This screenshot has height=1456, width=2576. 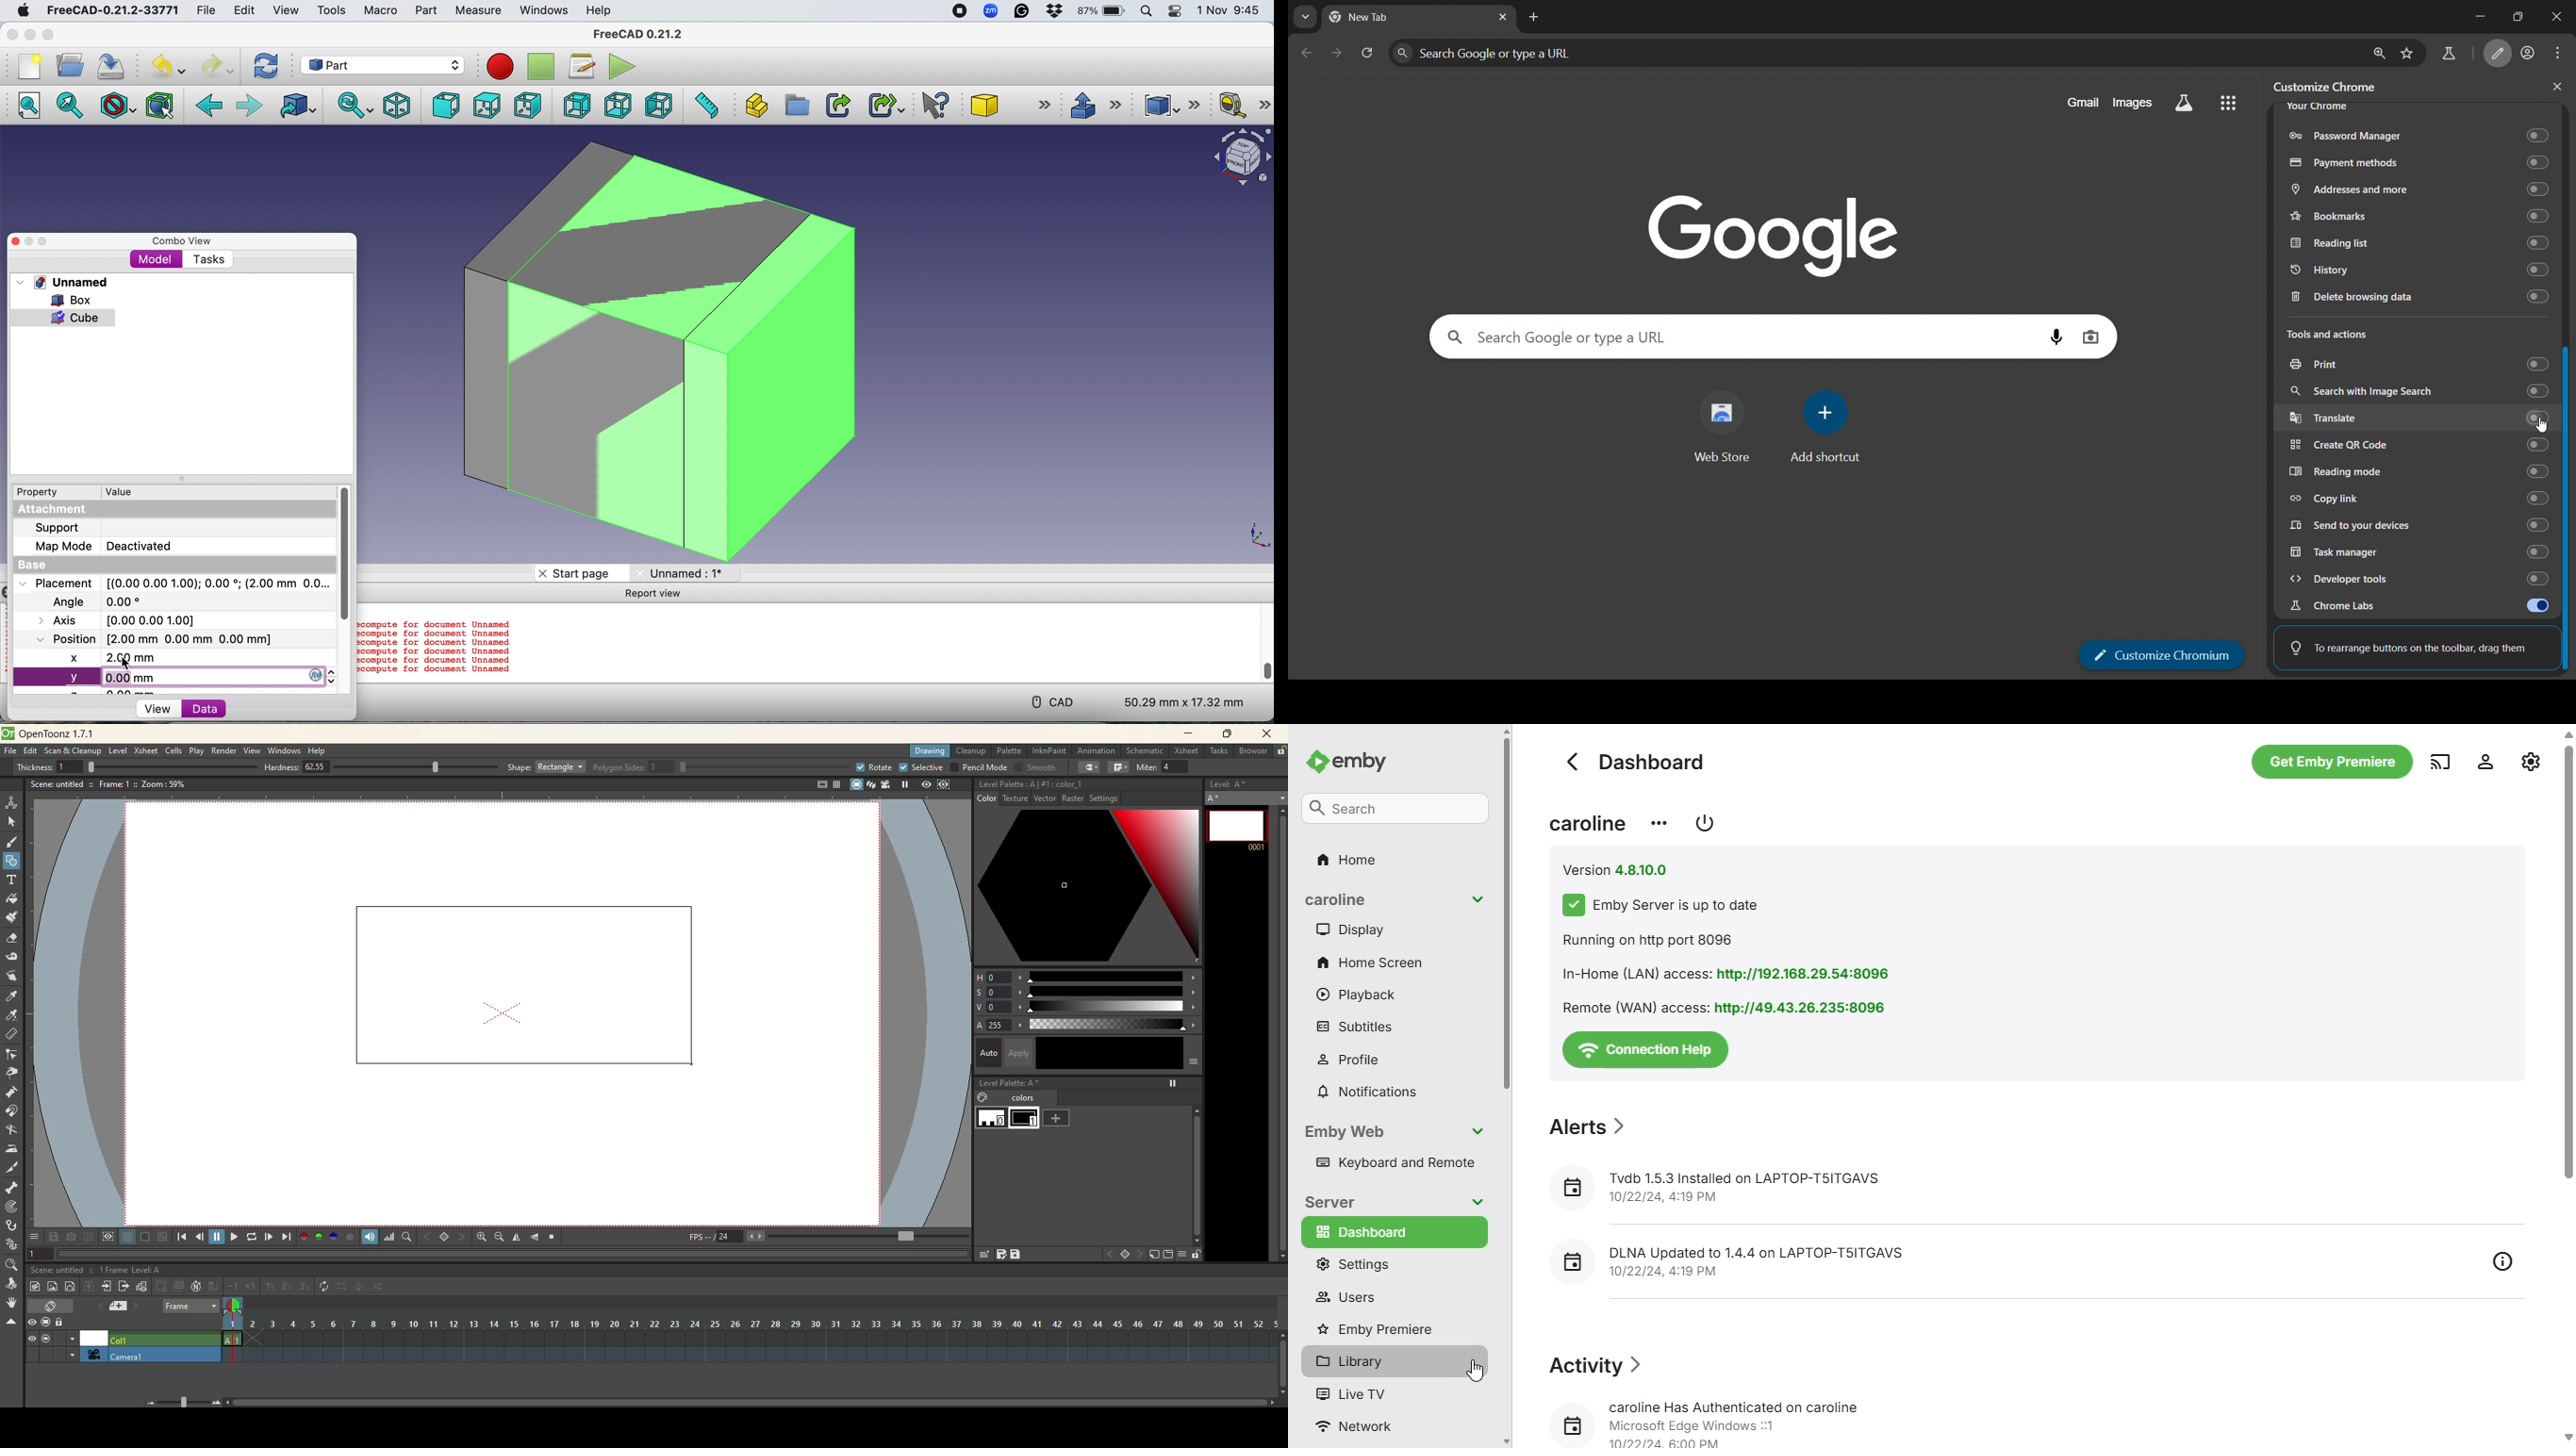 What do you see at coordinates (1103, 1053) in the screenshot?
I see `apply` at bounding box center [1103, 1053].